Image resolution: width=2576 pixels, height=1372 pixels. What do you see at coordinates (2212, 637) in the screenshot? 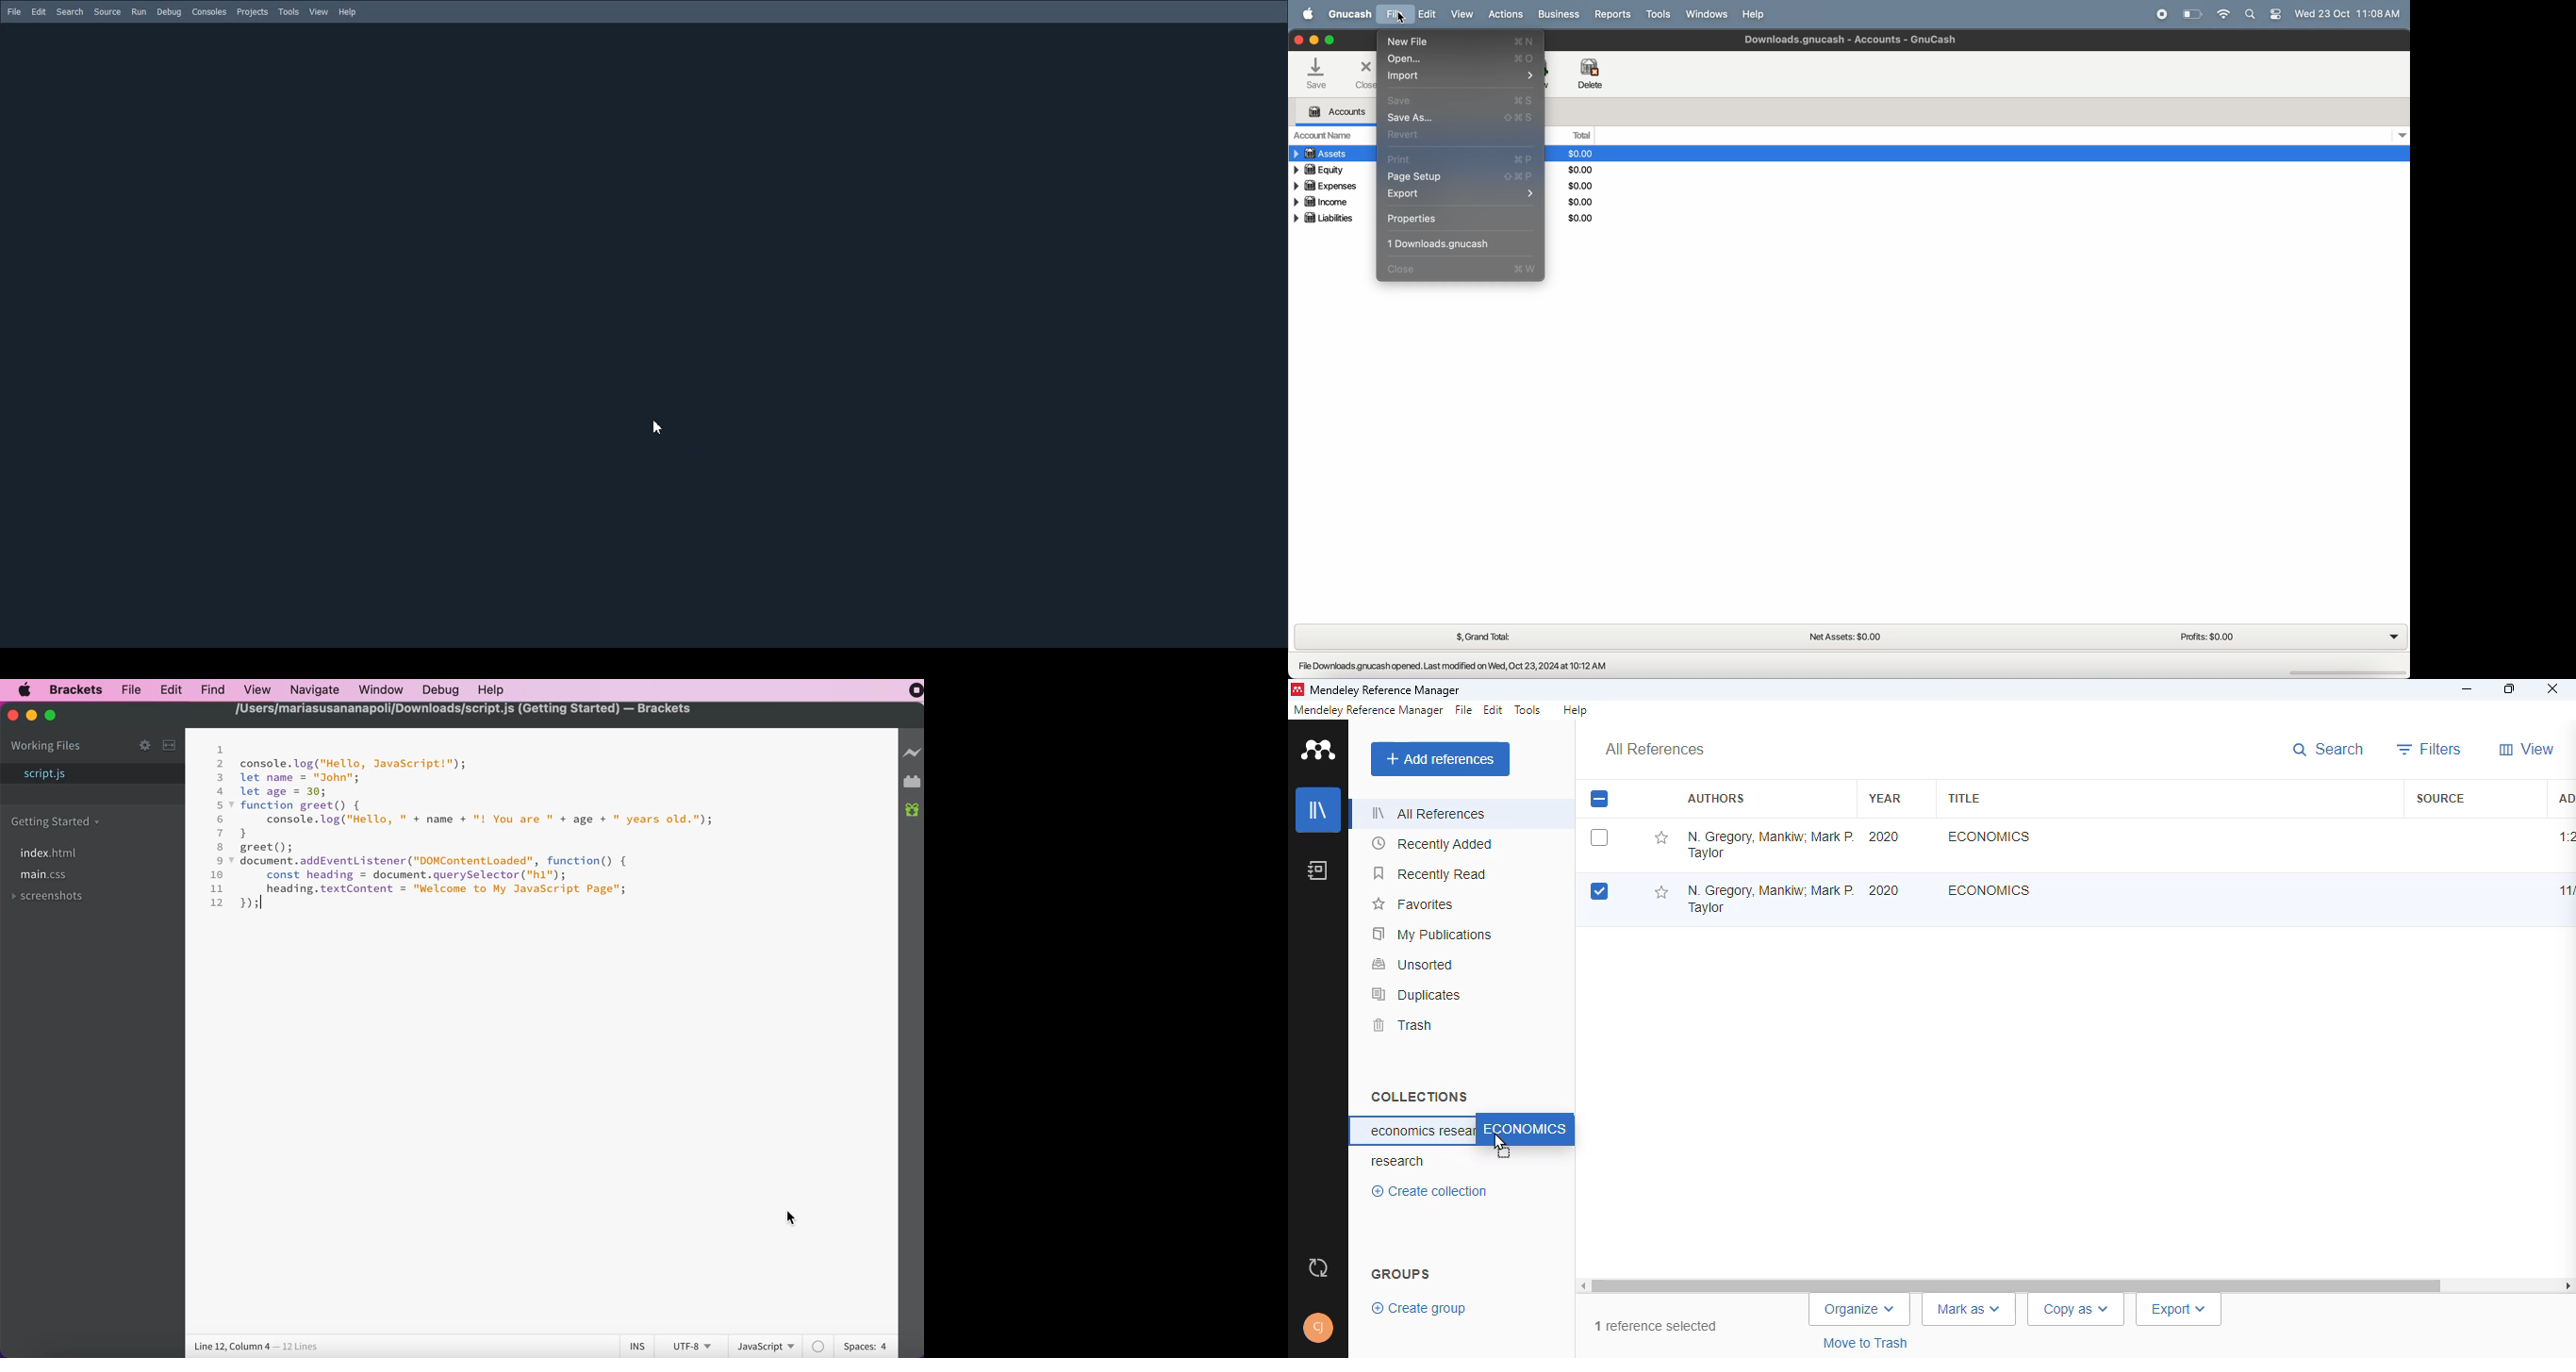
I see `profits` at bounding box center [2212, 637].